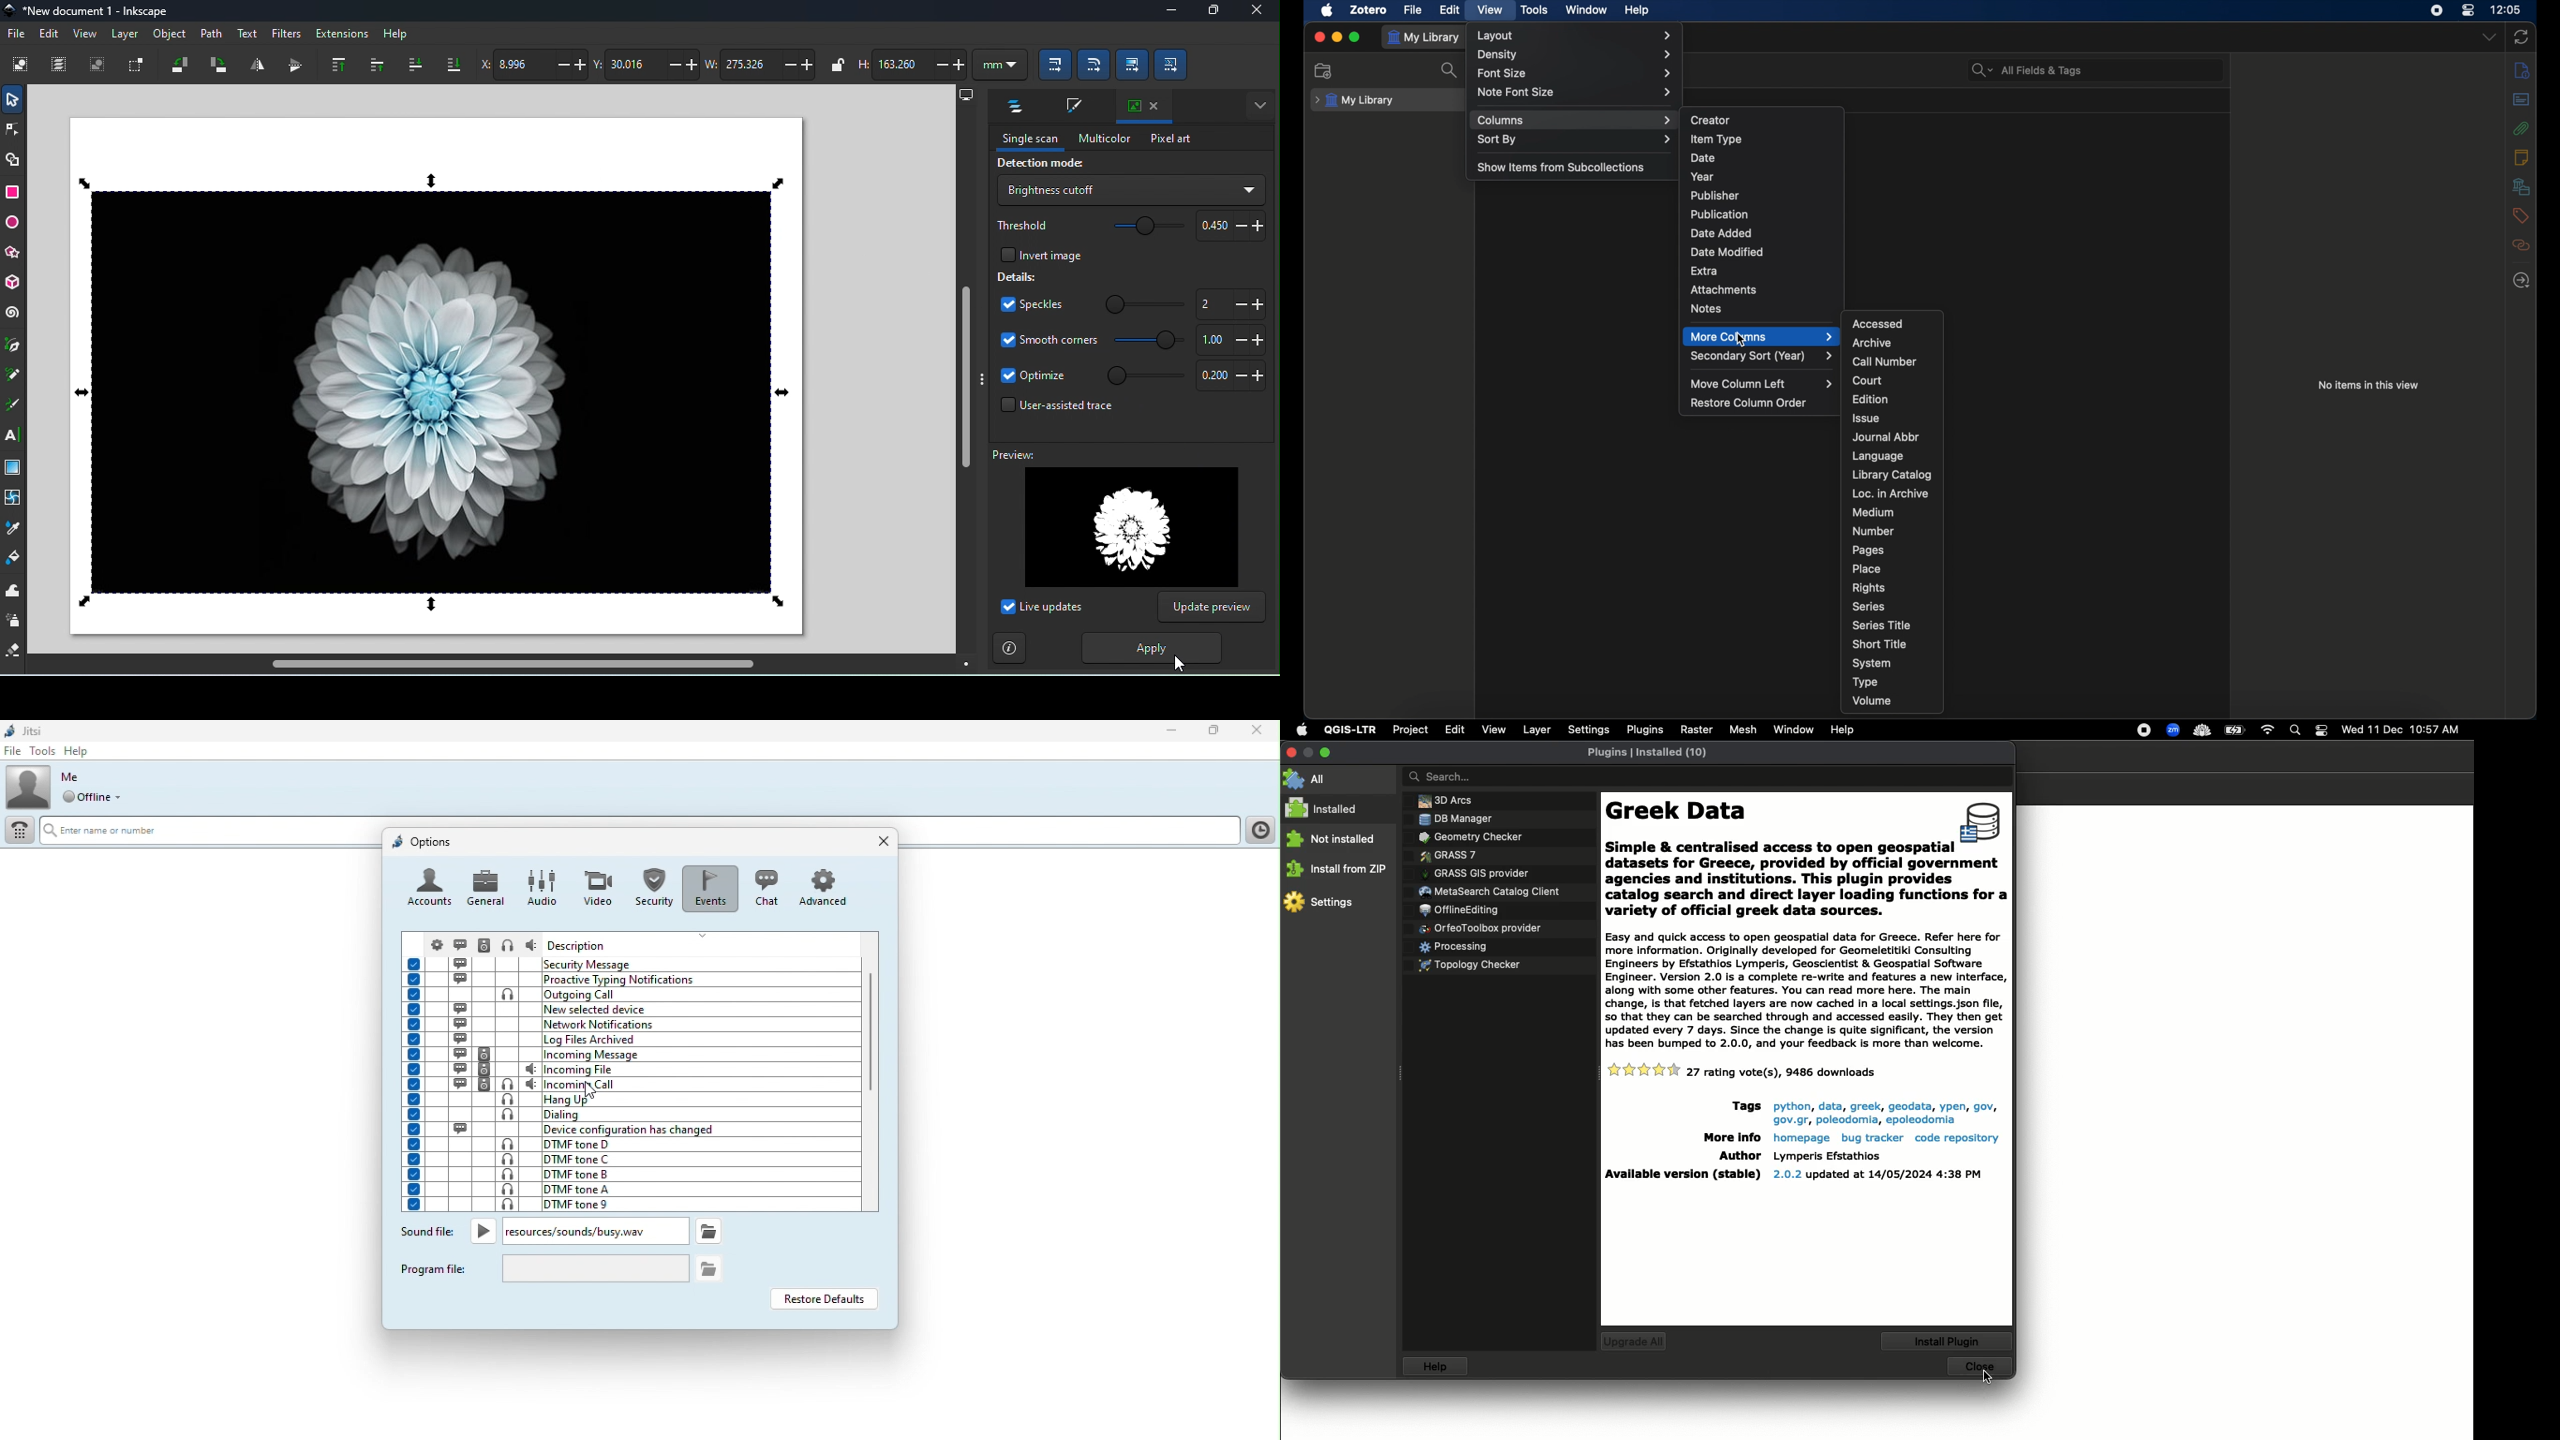 The height and width of the screenshot is (1456, 2576). Describe the element at coordinates (1451, 948) in the screenshot. I see `Processing` at that location.